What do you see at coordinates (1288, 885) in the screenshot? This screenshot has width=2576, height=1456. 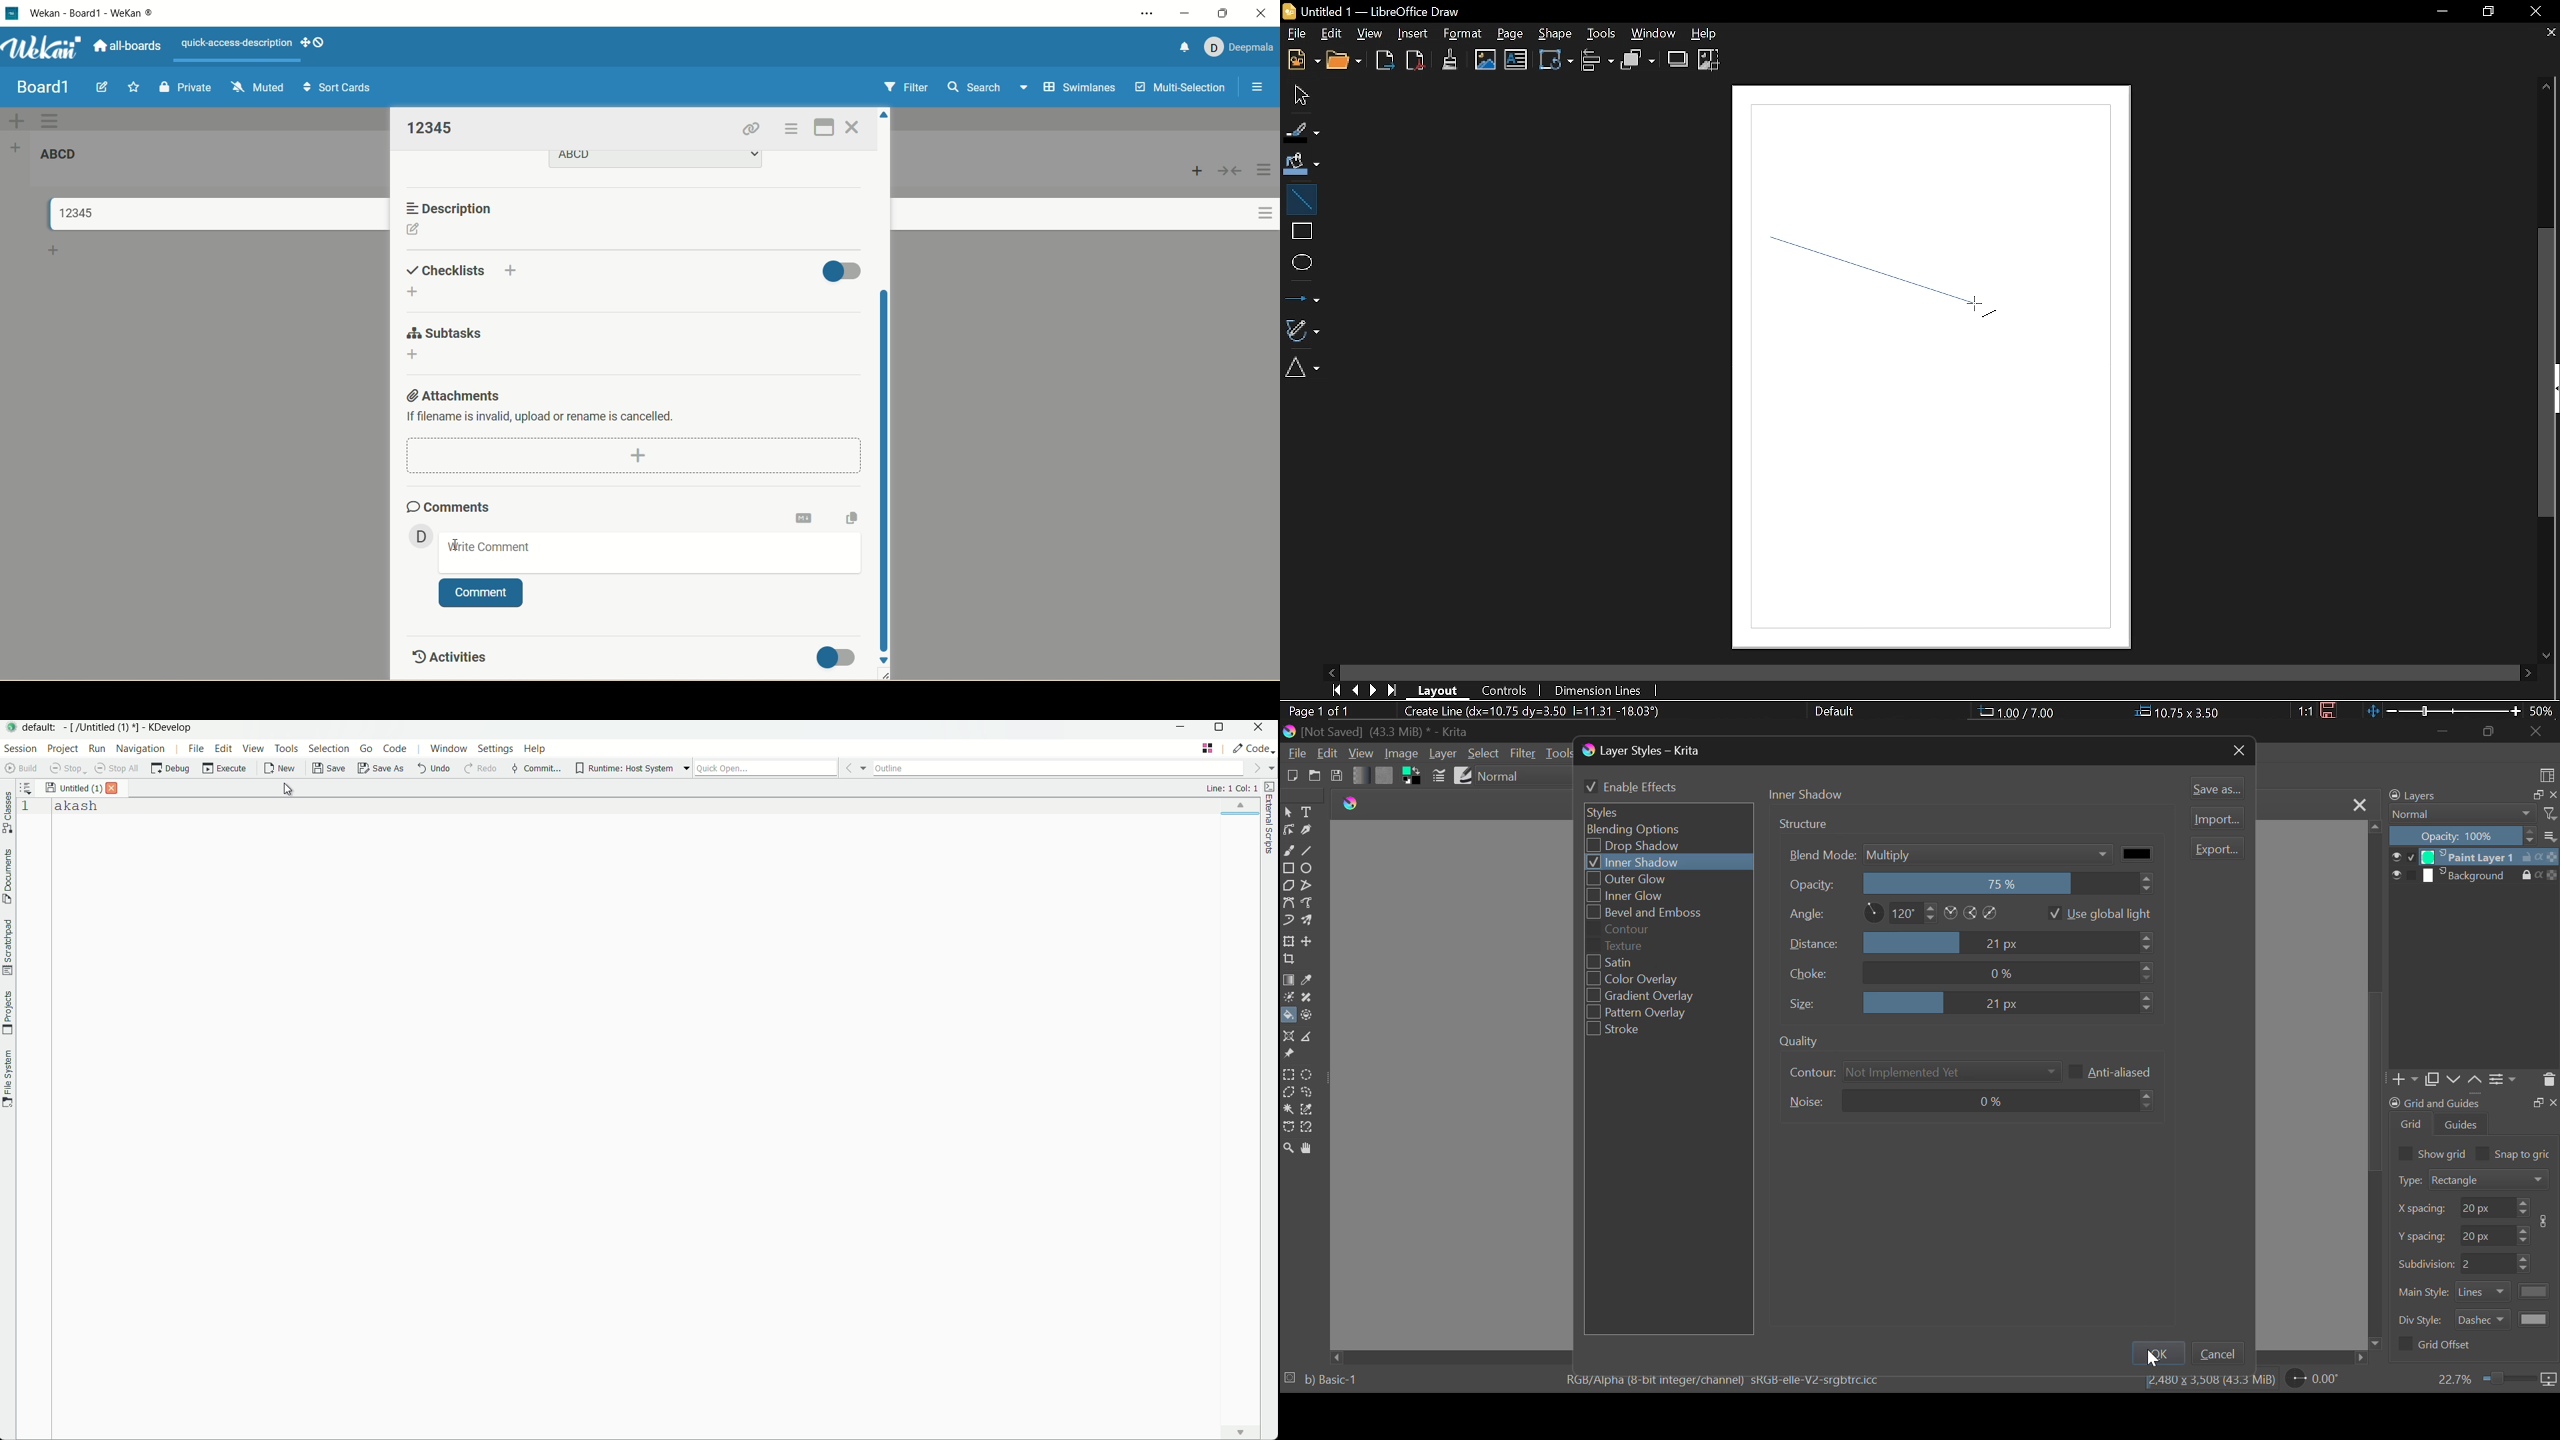 I see `Polygon` at bounding box center [1288, 885].